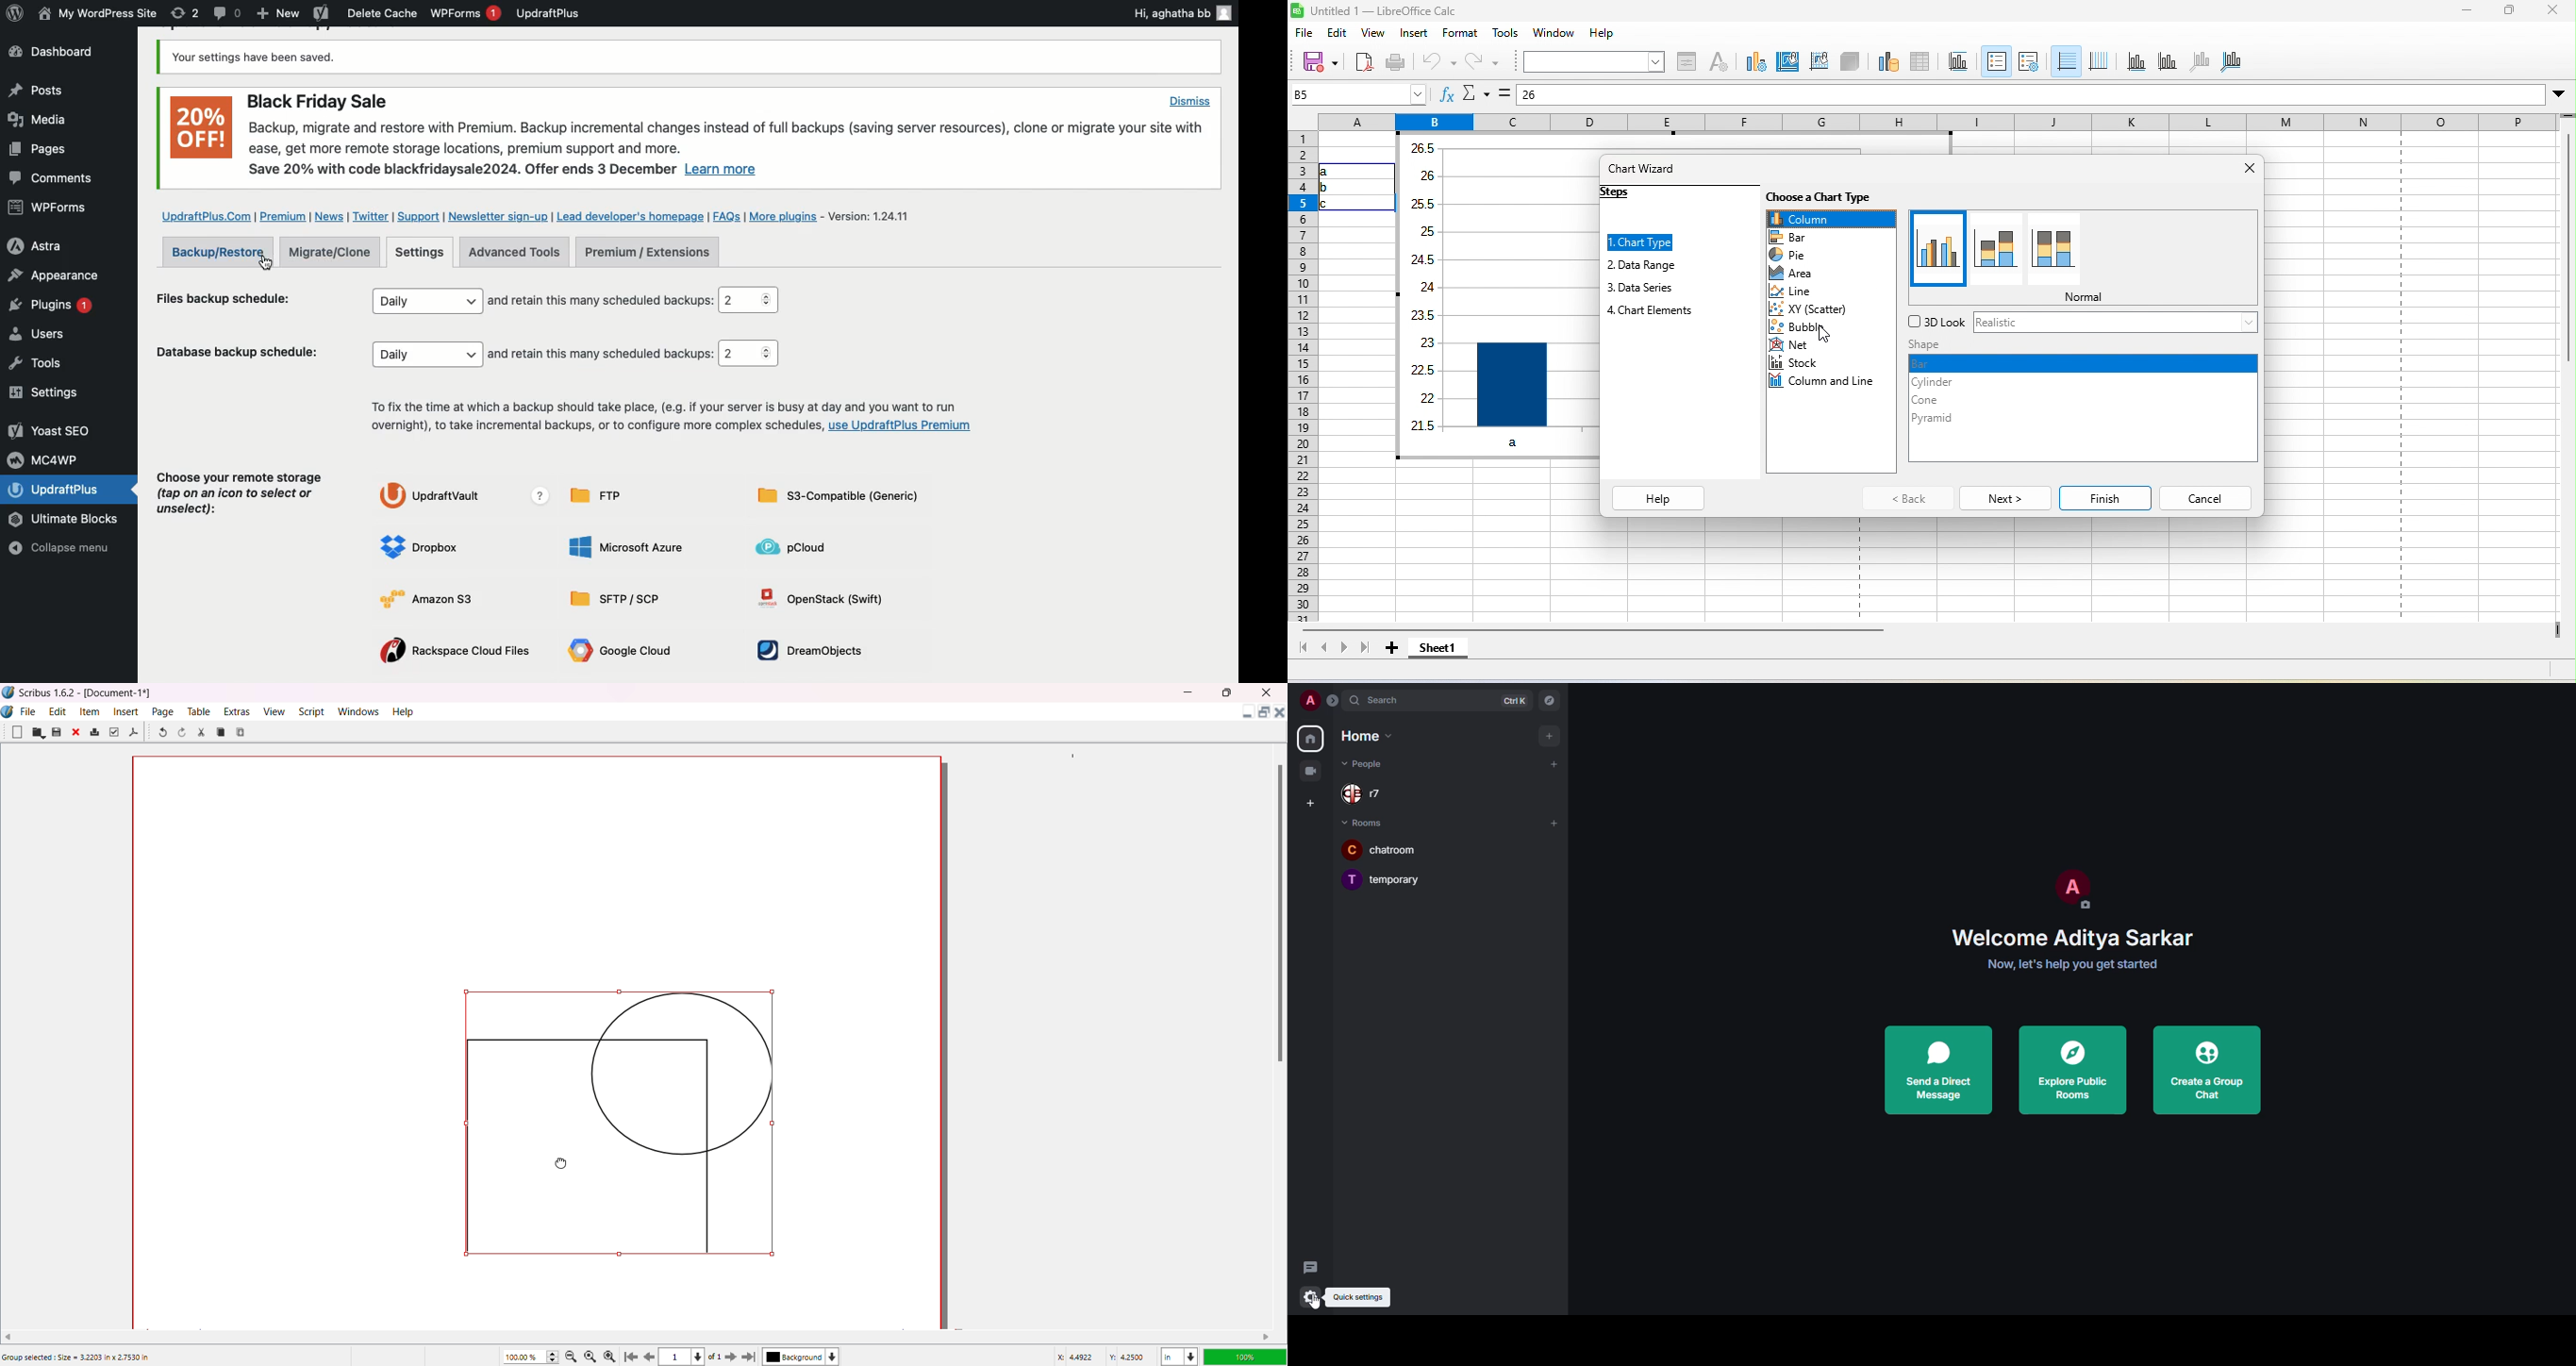 The width and height of the screenshot is (2576, 1372). What do you see at coordinates (803, 647) in the screenshot?
I see `DreamObjects` at bounding box center [803, 647].